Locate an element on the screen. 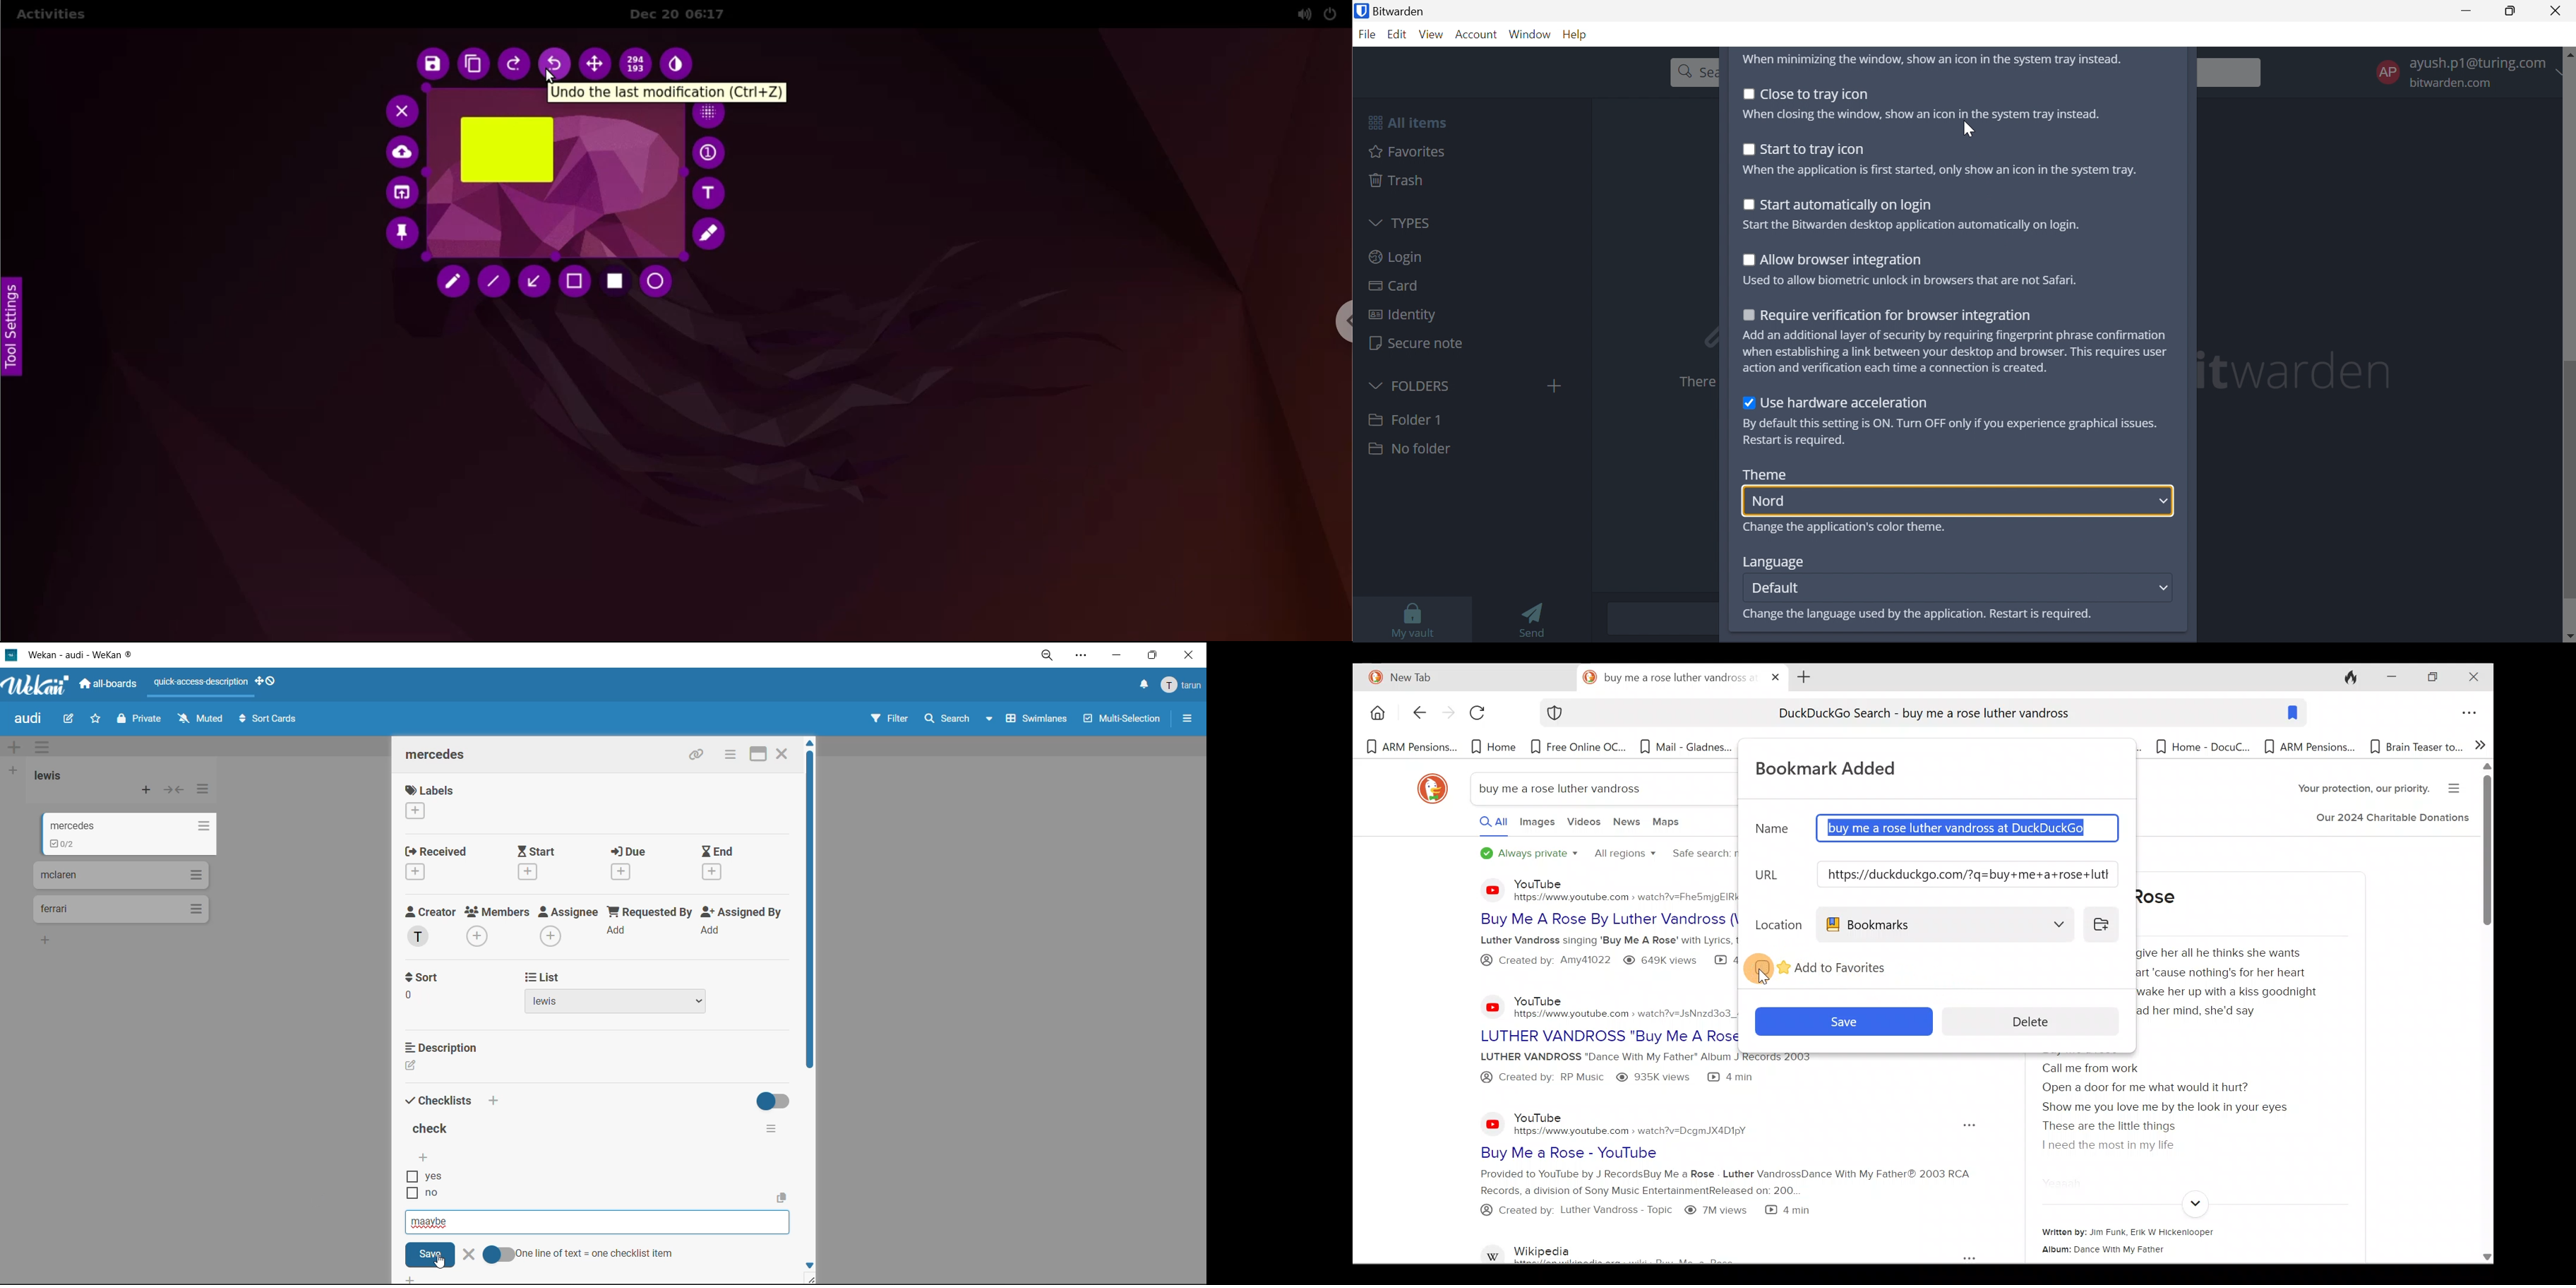 Image resolution: width=2576 pixels, height=1288 pixels. Back is located at coordinates (1413, 714).